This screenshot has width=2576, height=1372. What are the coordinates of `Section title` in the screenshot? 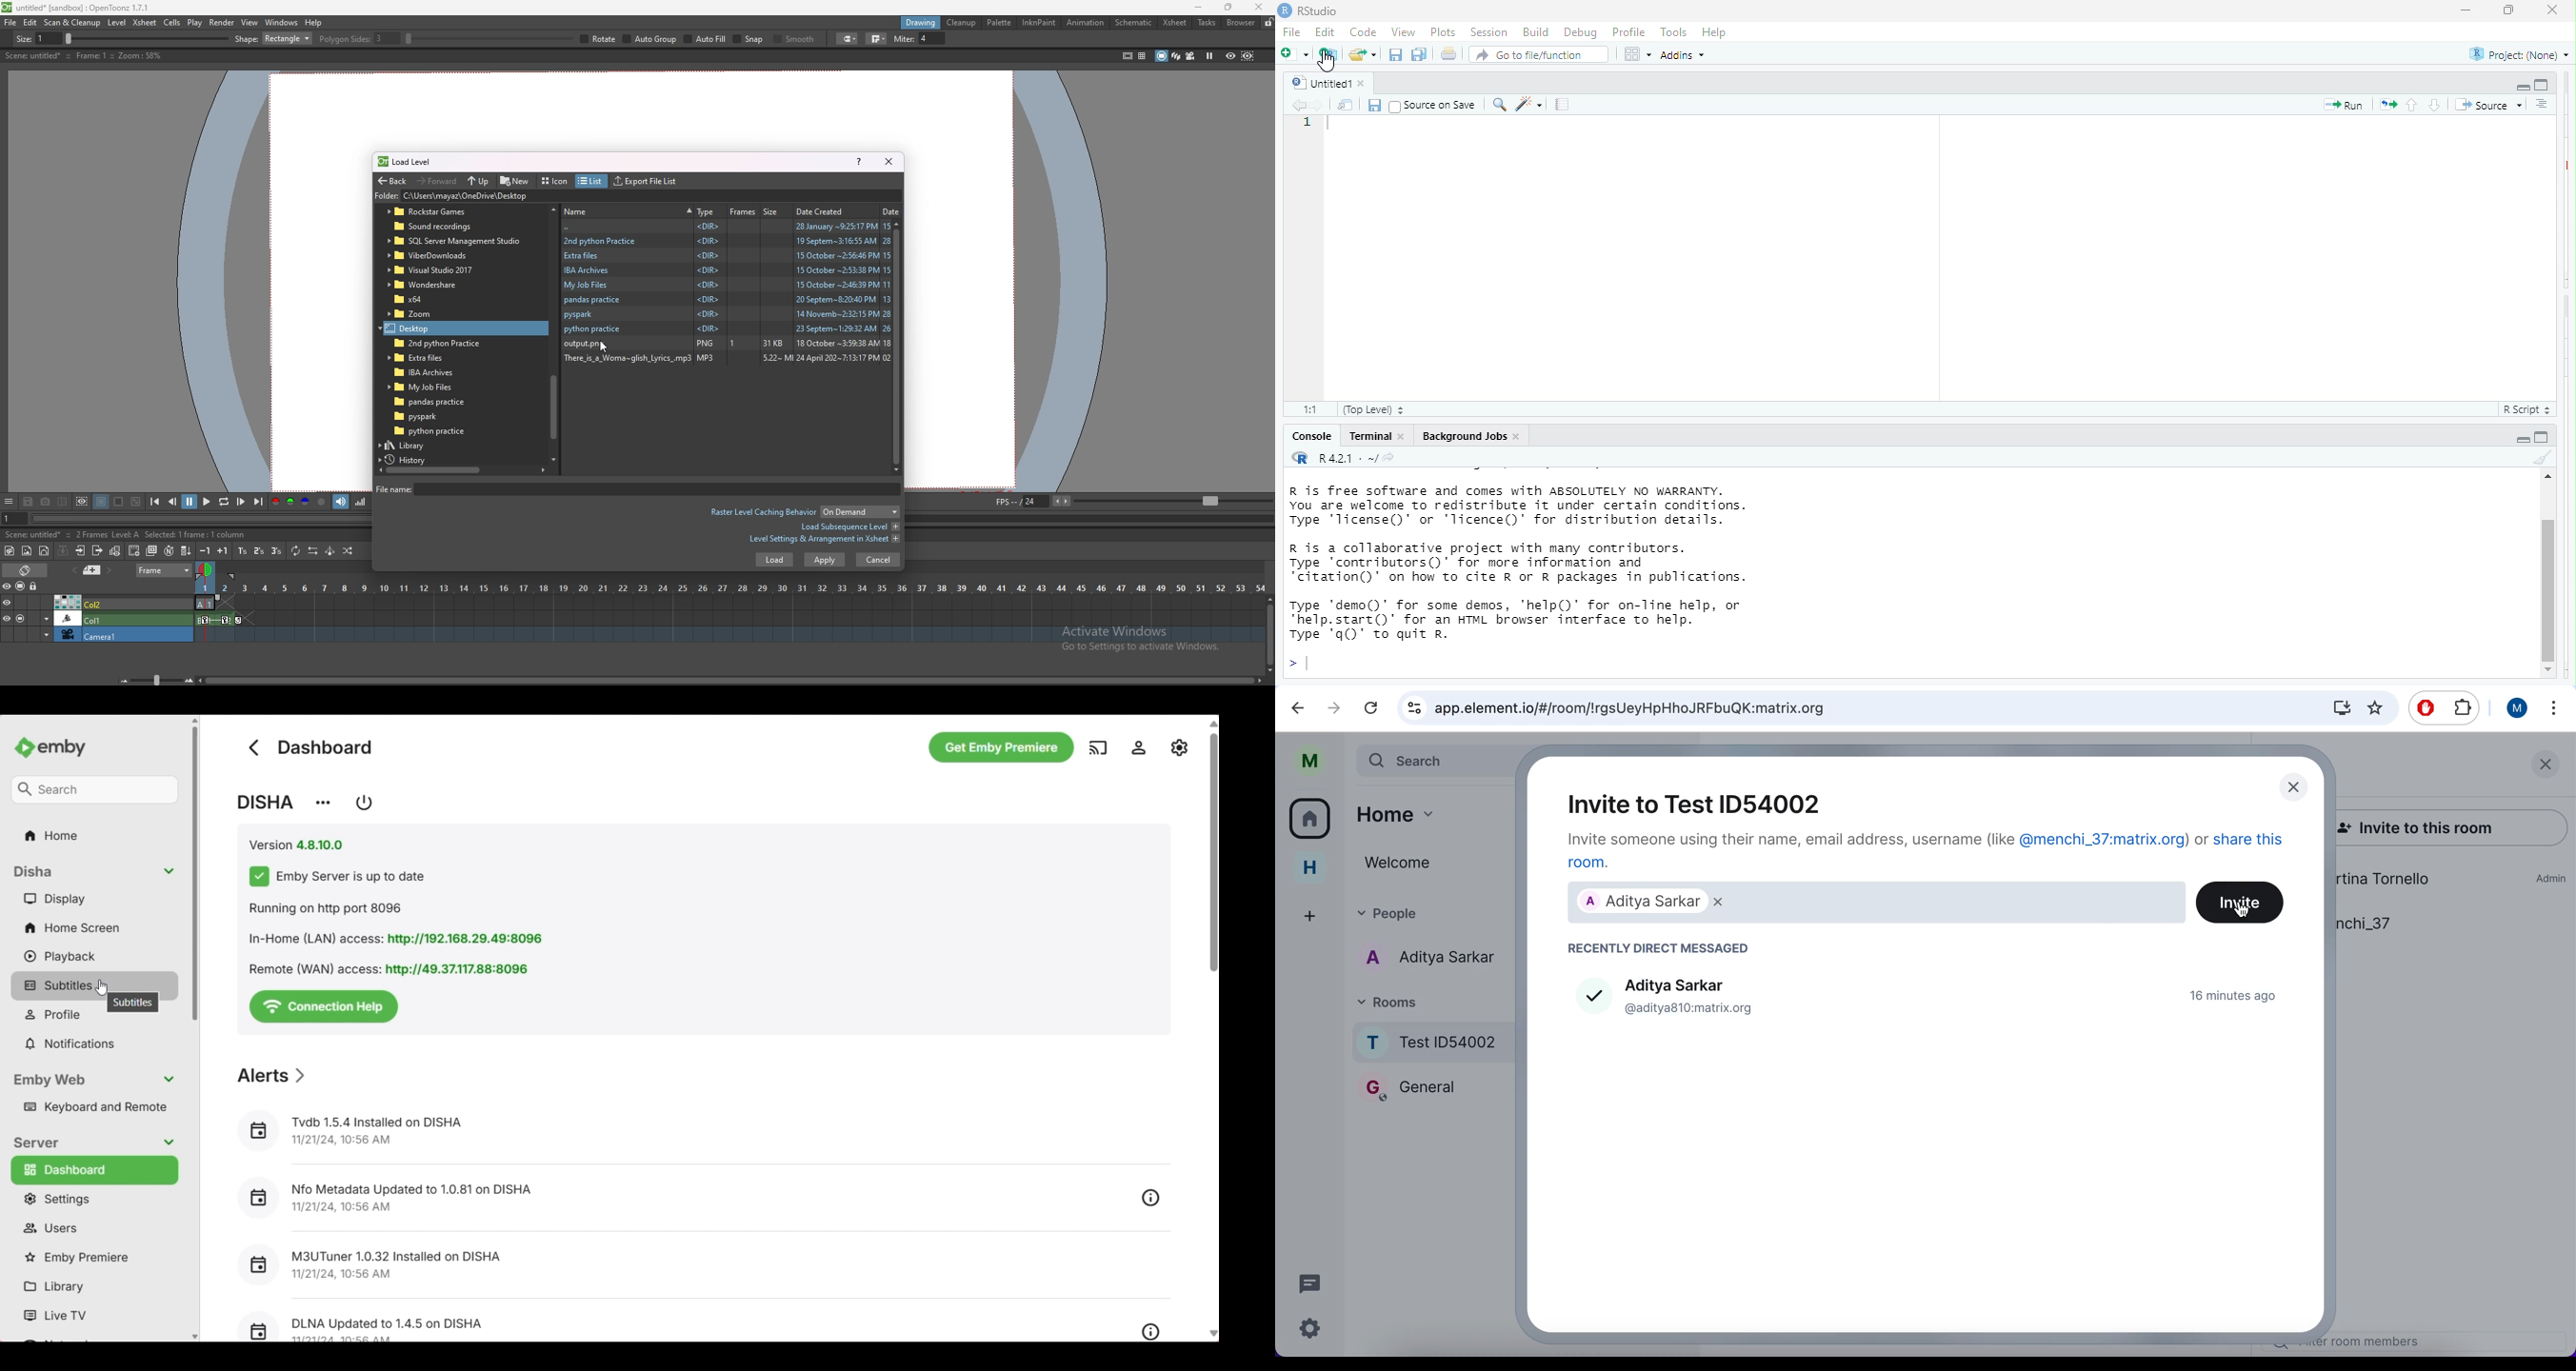 It's located at (272, 1076).